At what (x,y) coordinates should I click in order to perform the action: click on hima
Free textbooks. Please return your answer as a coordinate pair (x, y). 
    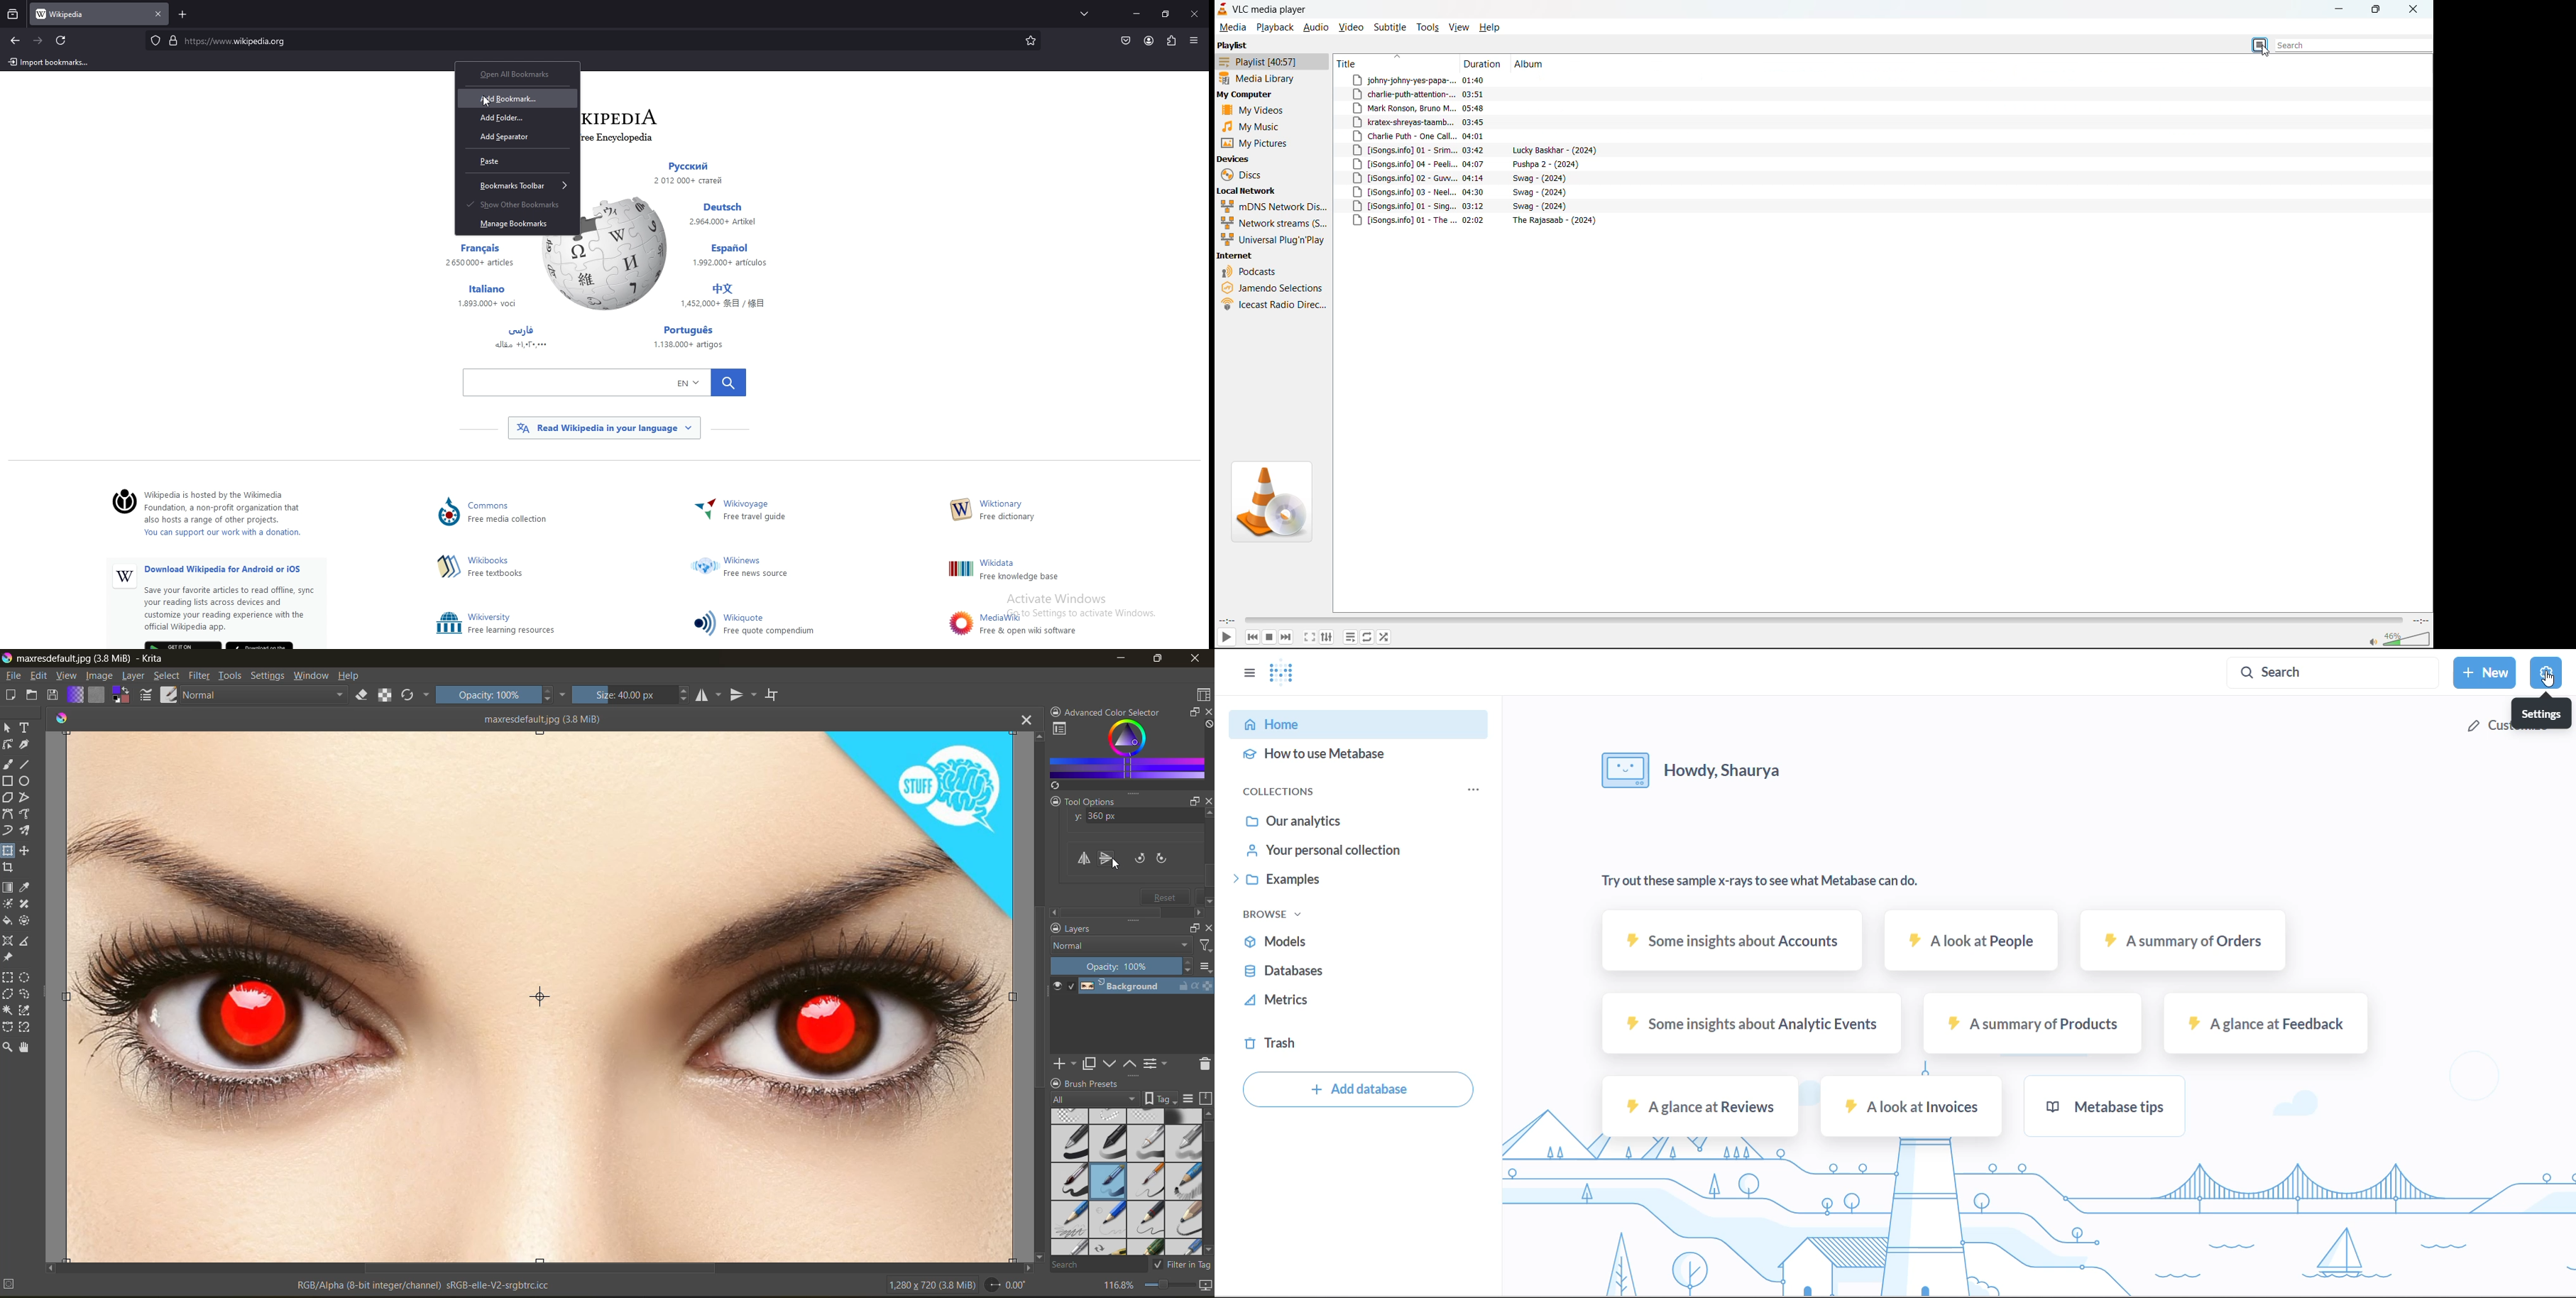
    Looking at the image, I should click on (498, 568).